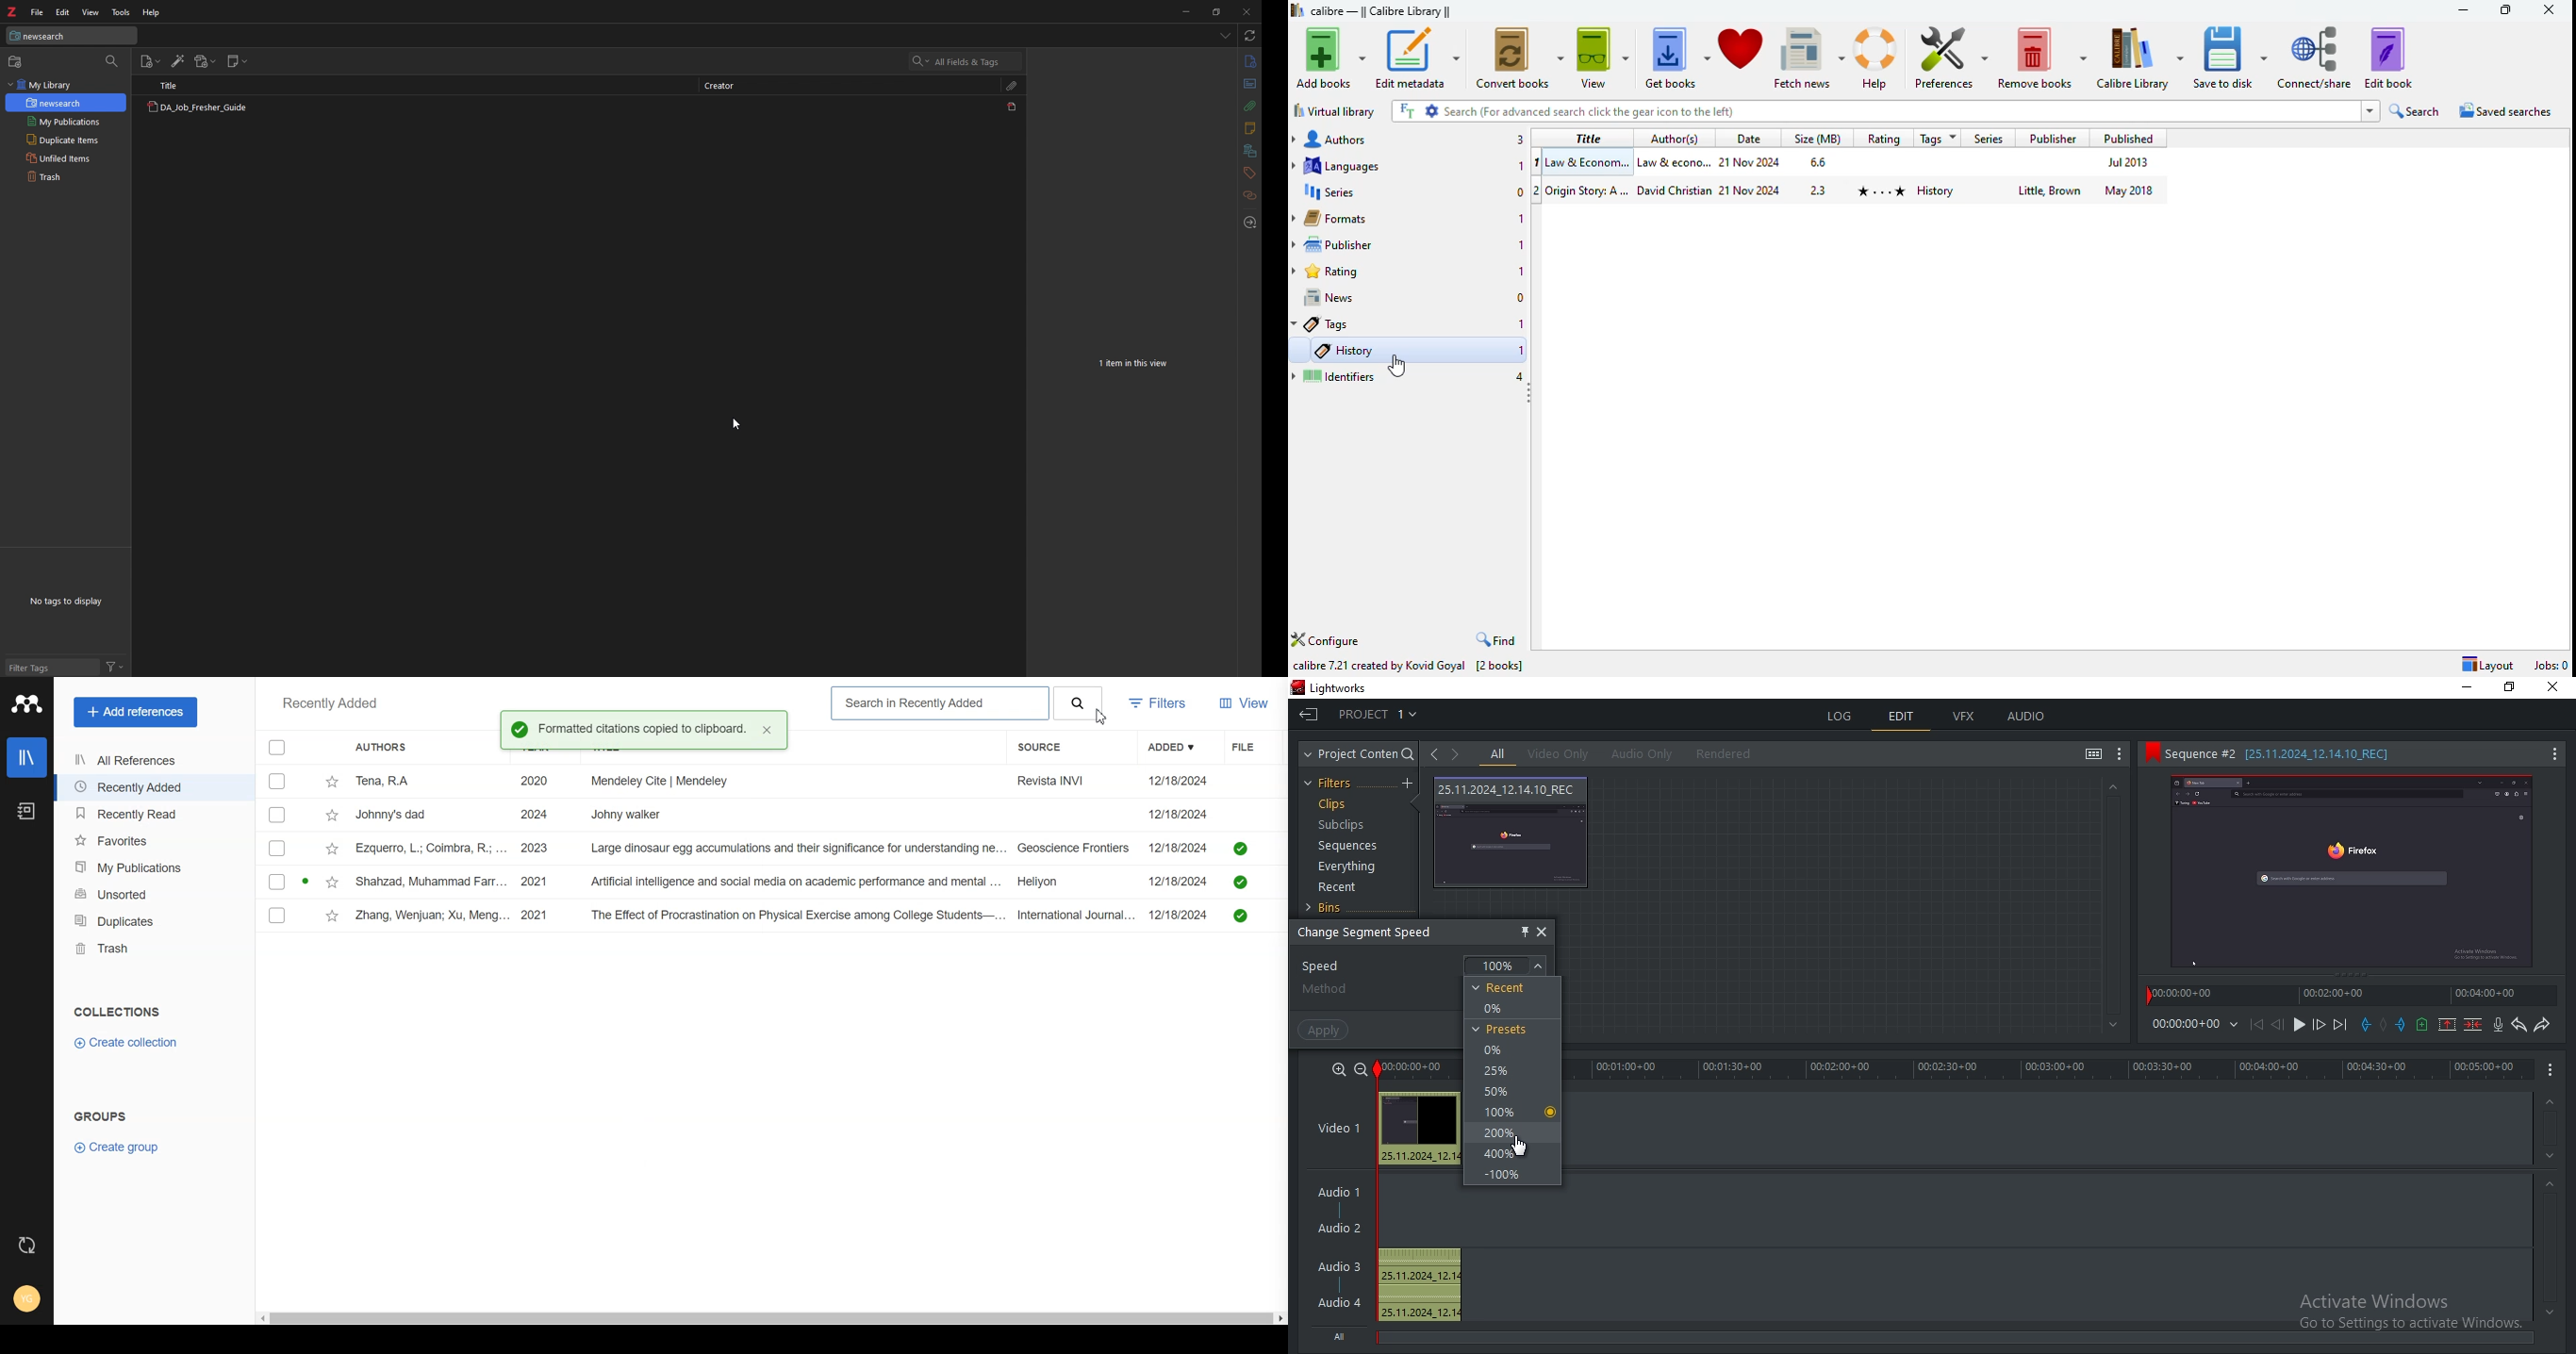 The width and height of the screenshot is (2576, 1372). I want to click on author(s), so click(1674, 138).